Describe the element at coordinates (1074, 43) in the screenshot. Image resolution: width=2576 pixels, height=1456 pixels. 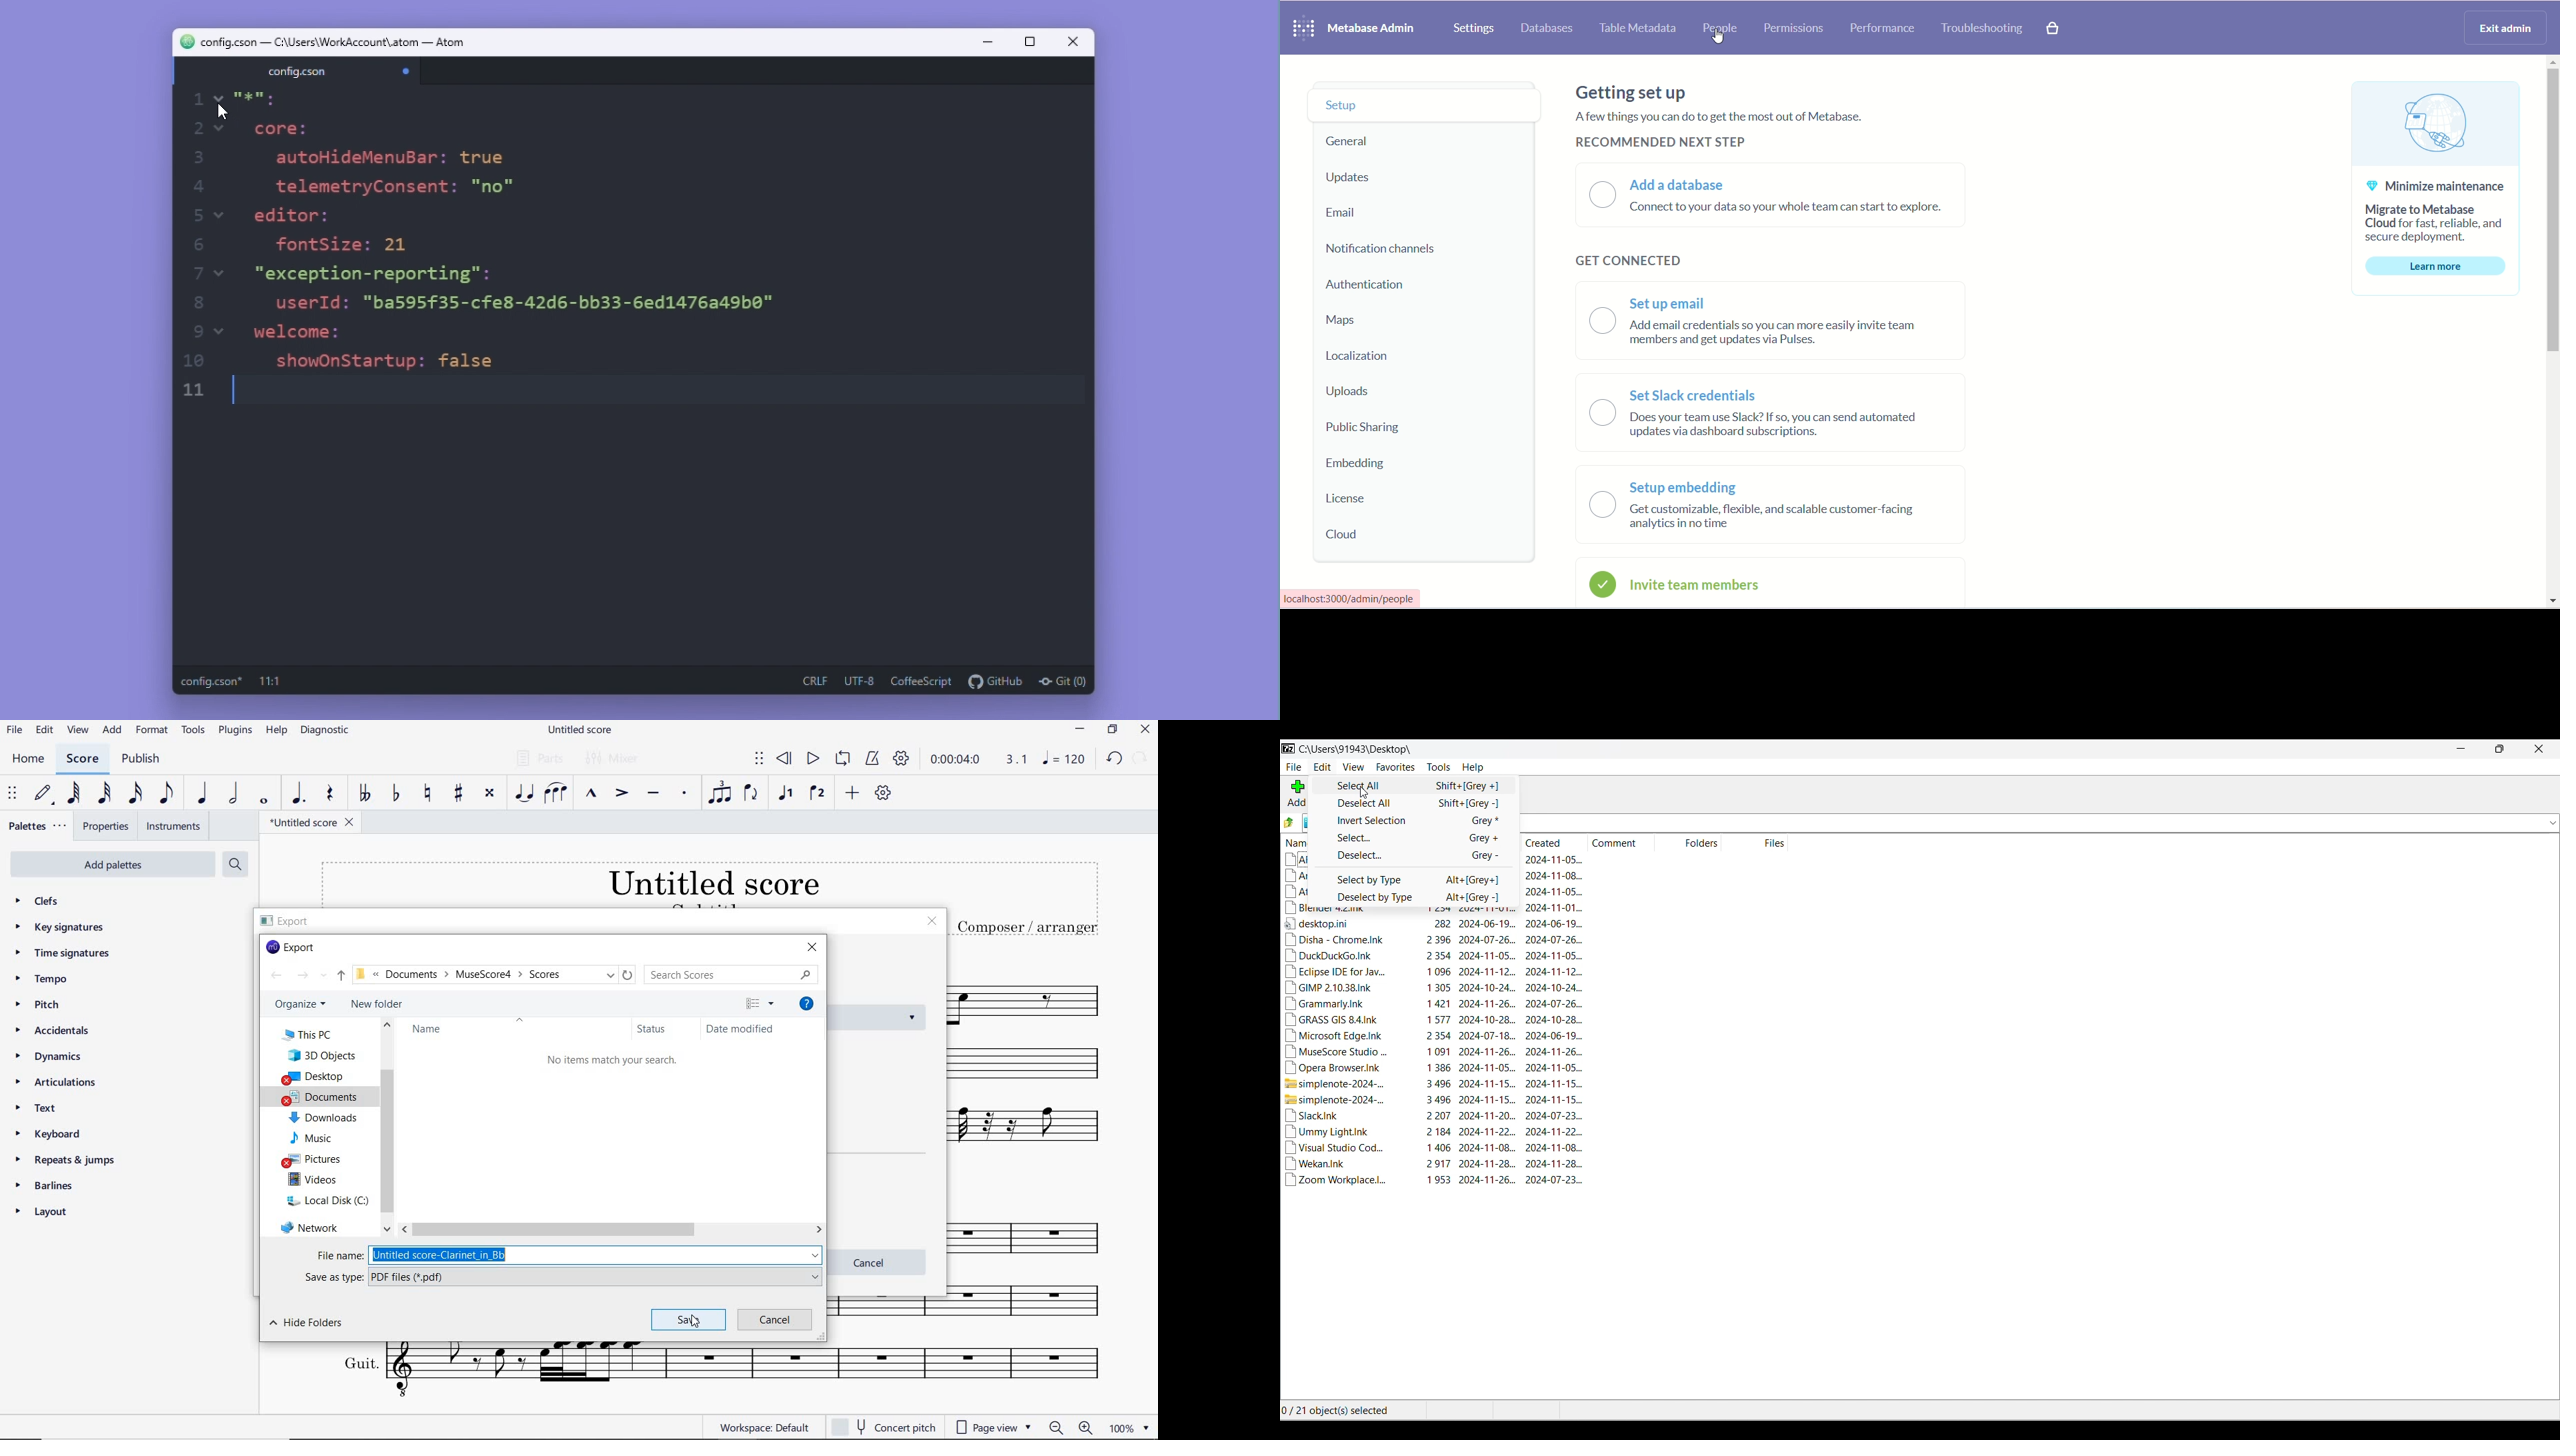
I see `close` at that location.